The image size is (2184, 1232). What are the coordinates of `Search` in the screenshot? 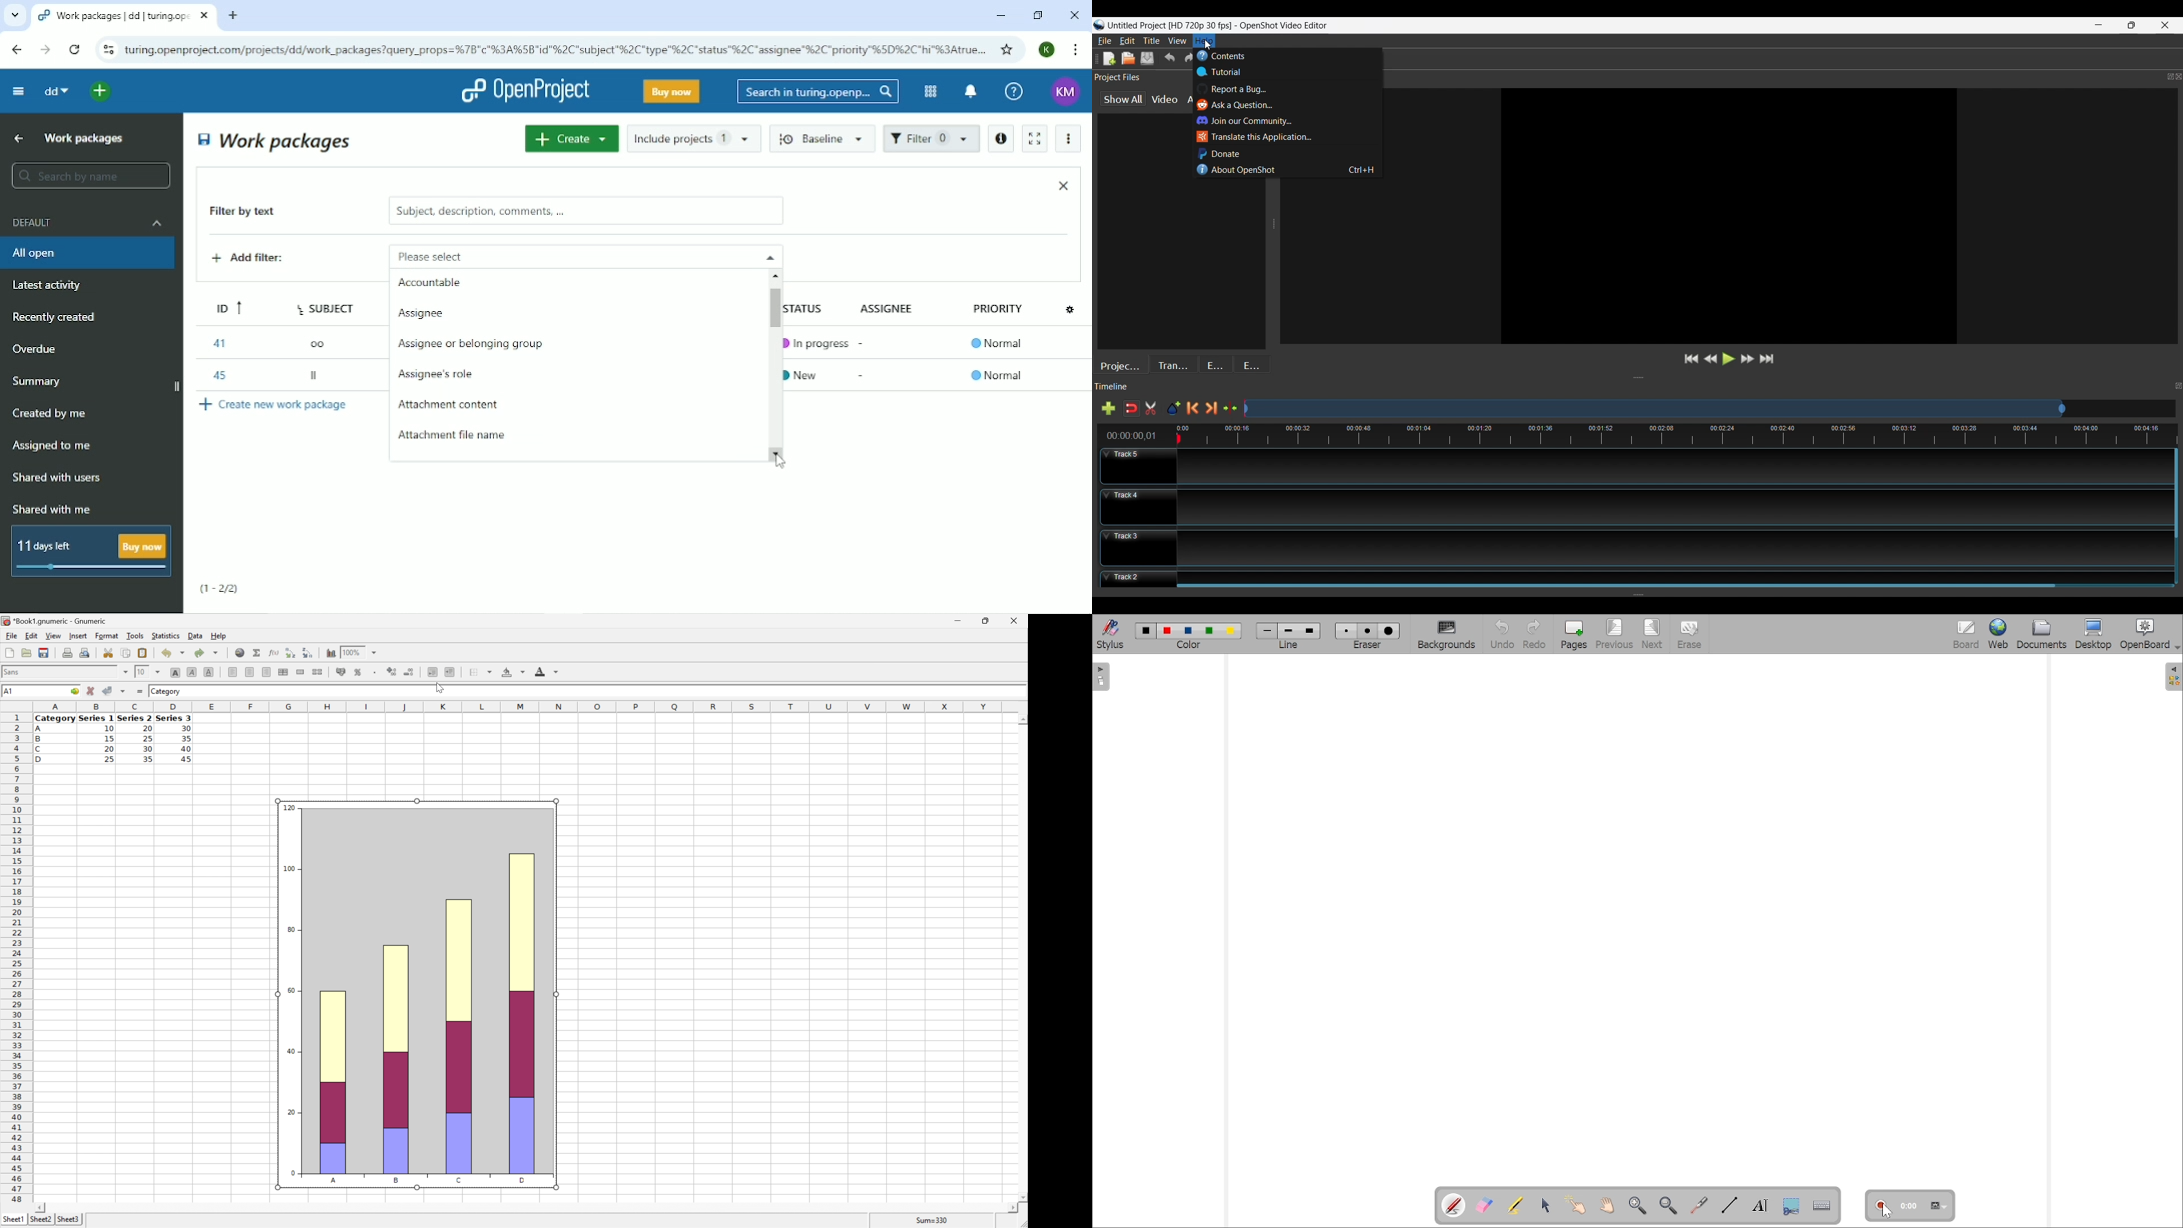 It's located at (818, 91).